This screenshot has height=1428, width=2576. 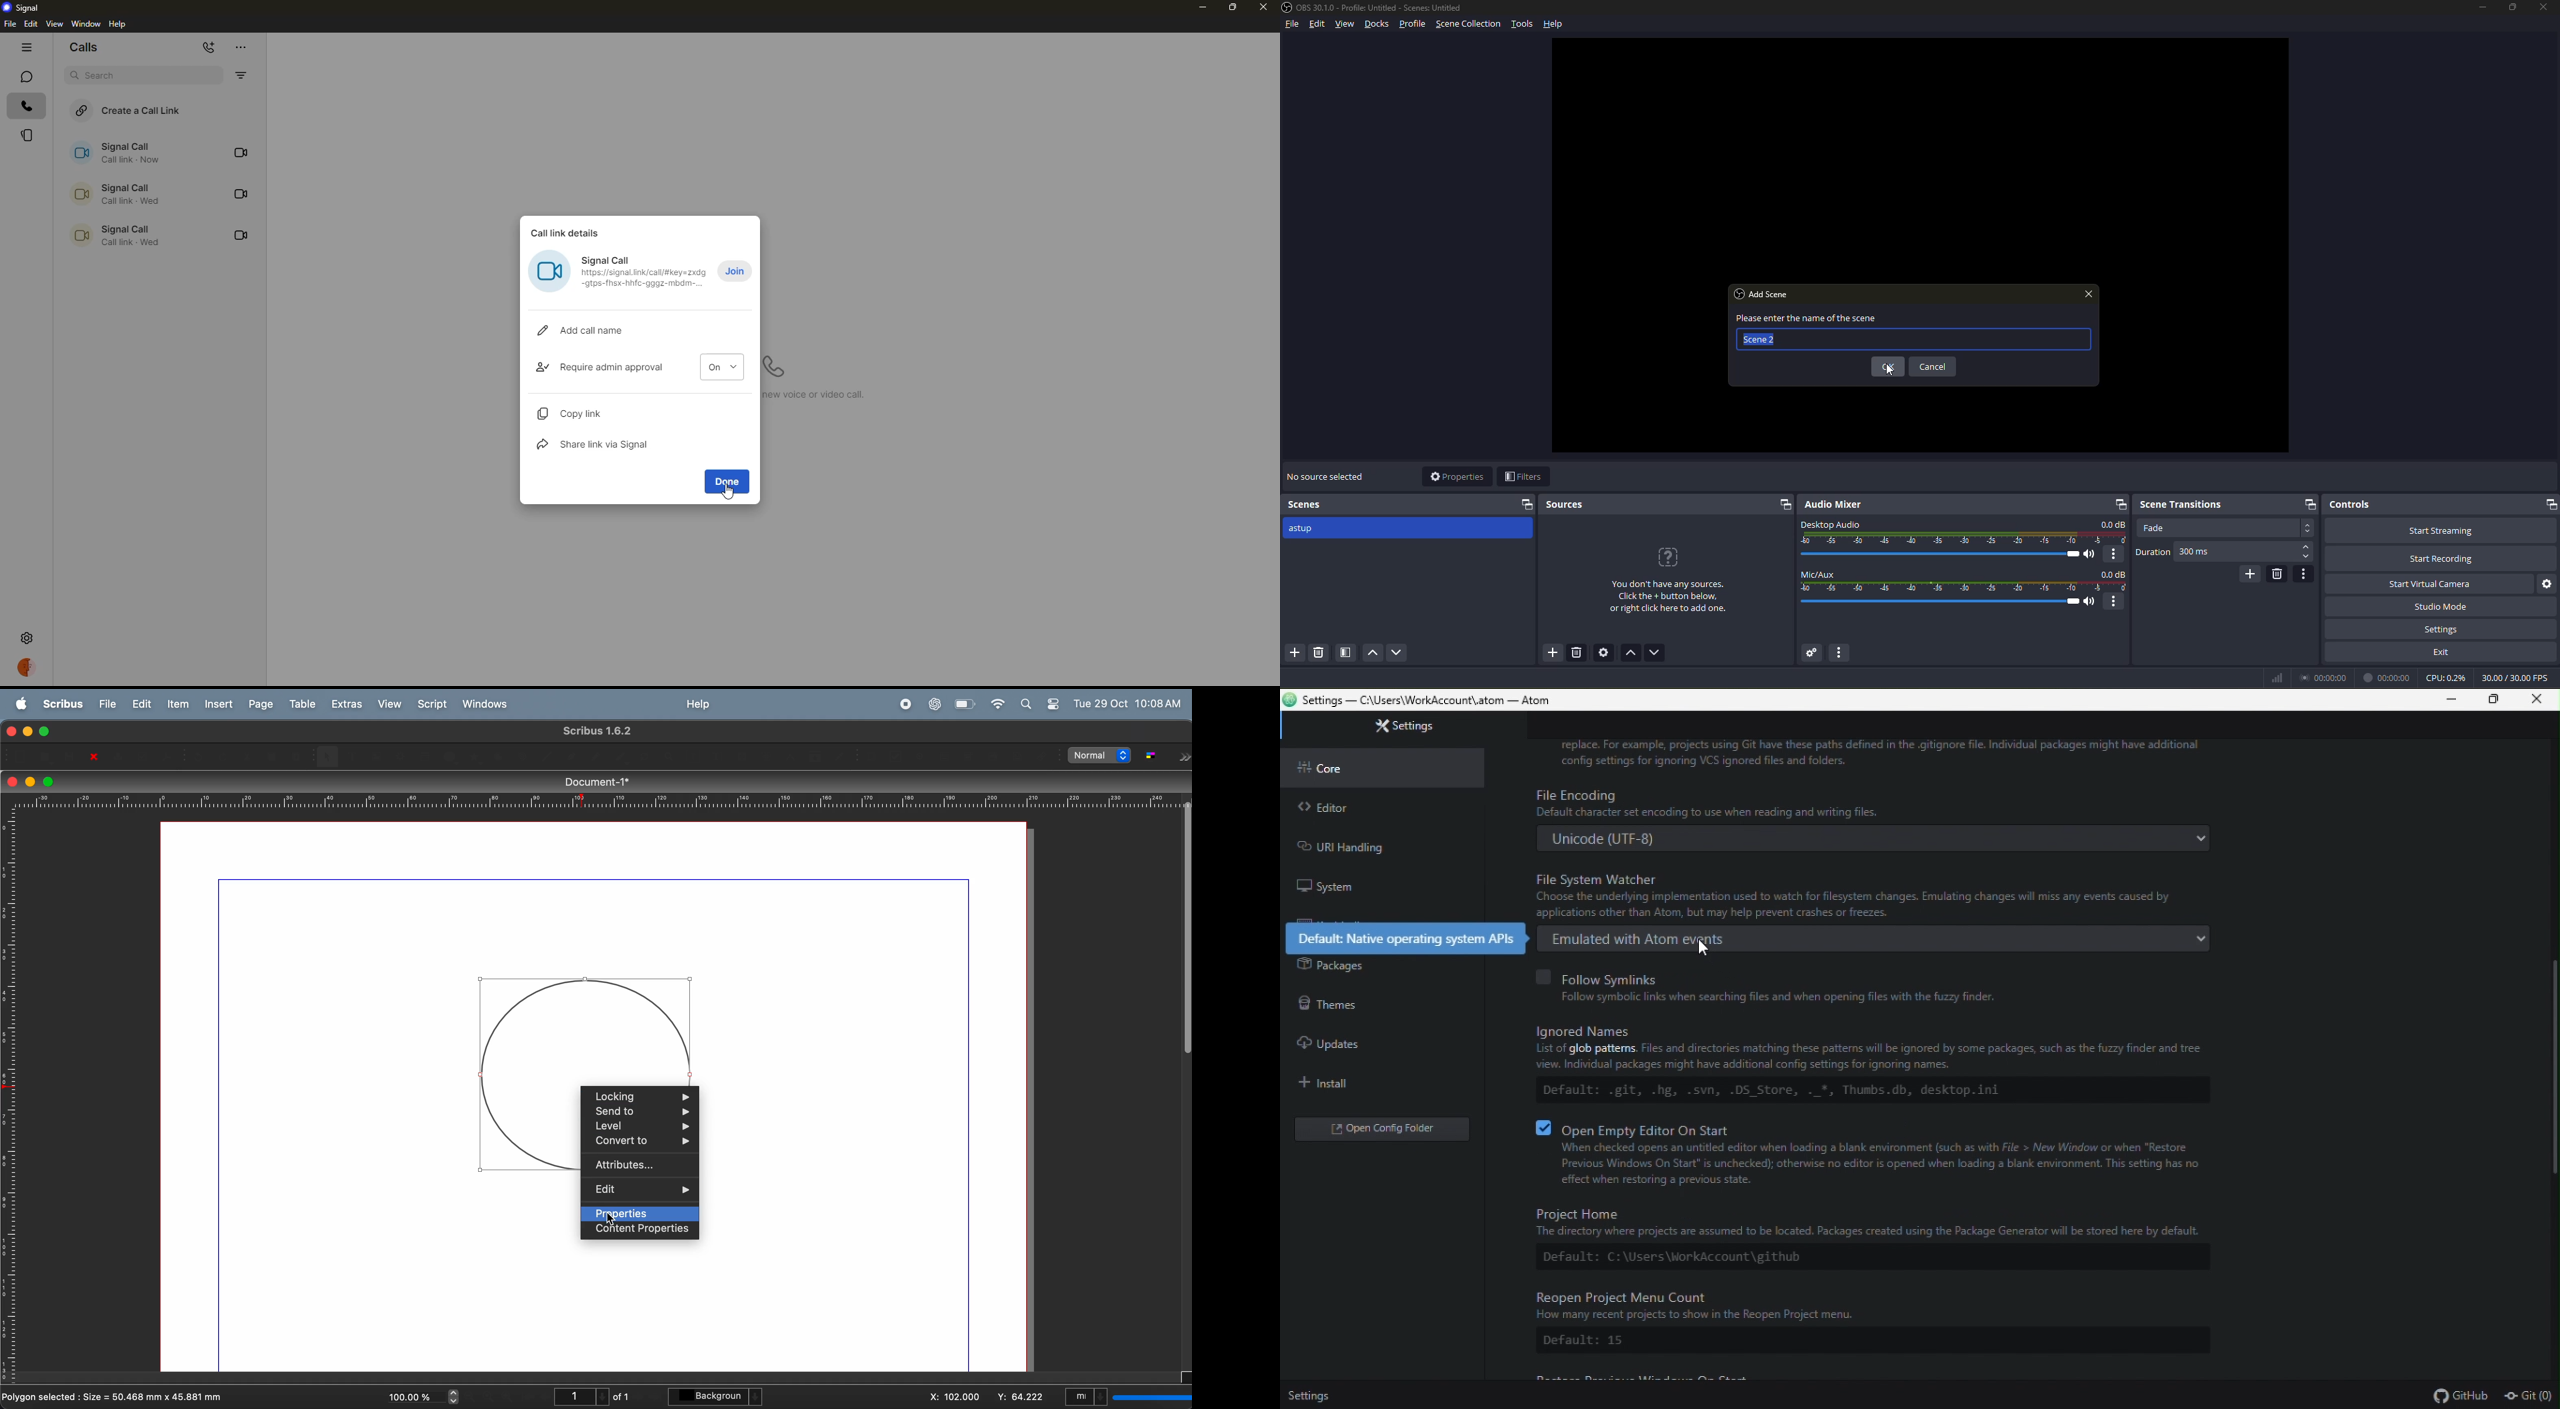 I want to click on select image preview, so click(x=1101, y=755).